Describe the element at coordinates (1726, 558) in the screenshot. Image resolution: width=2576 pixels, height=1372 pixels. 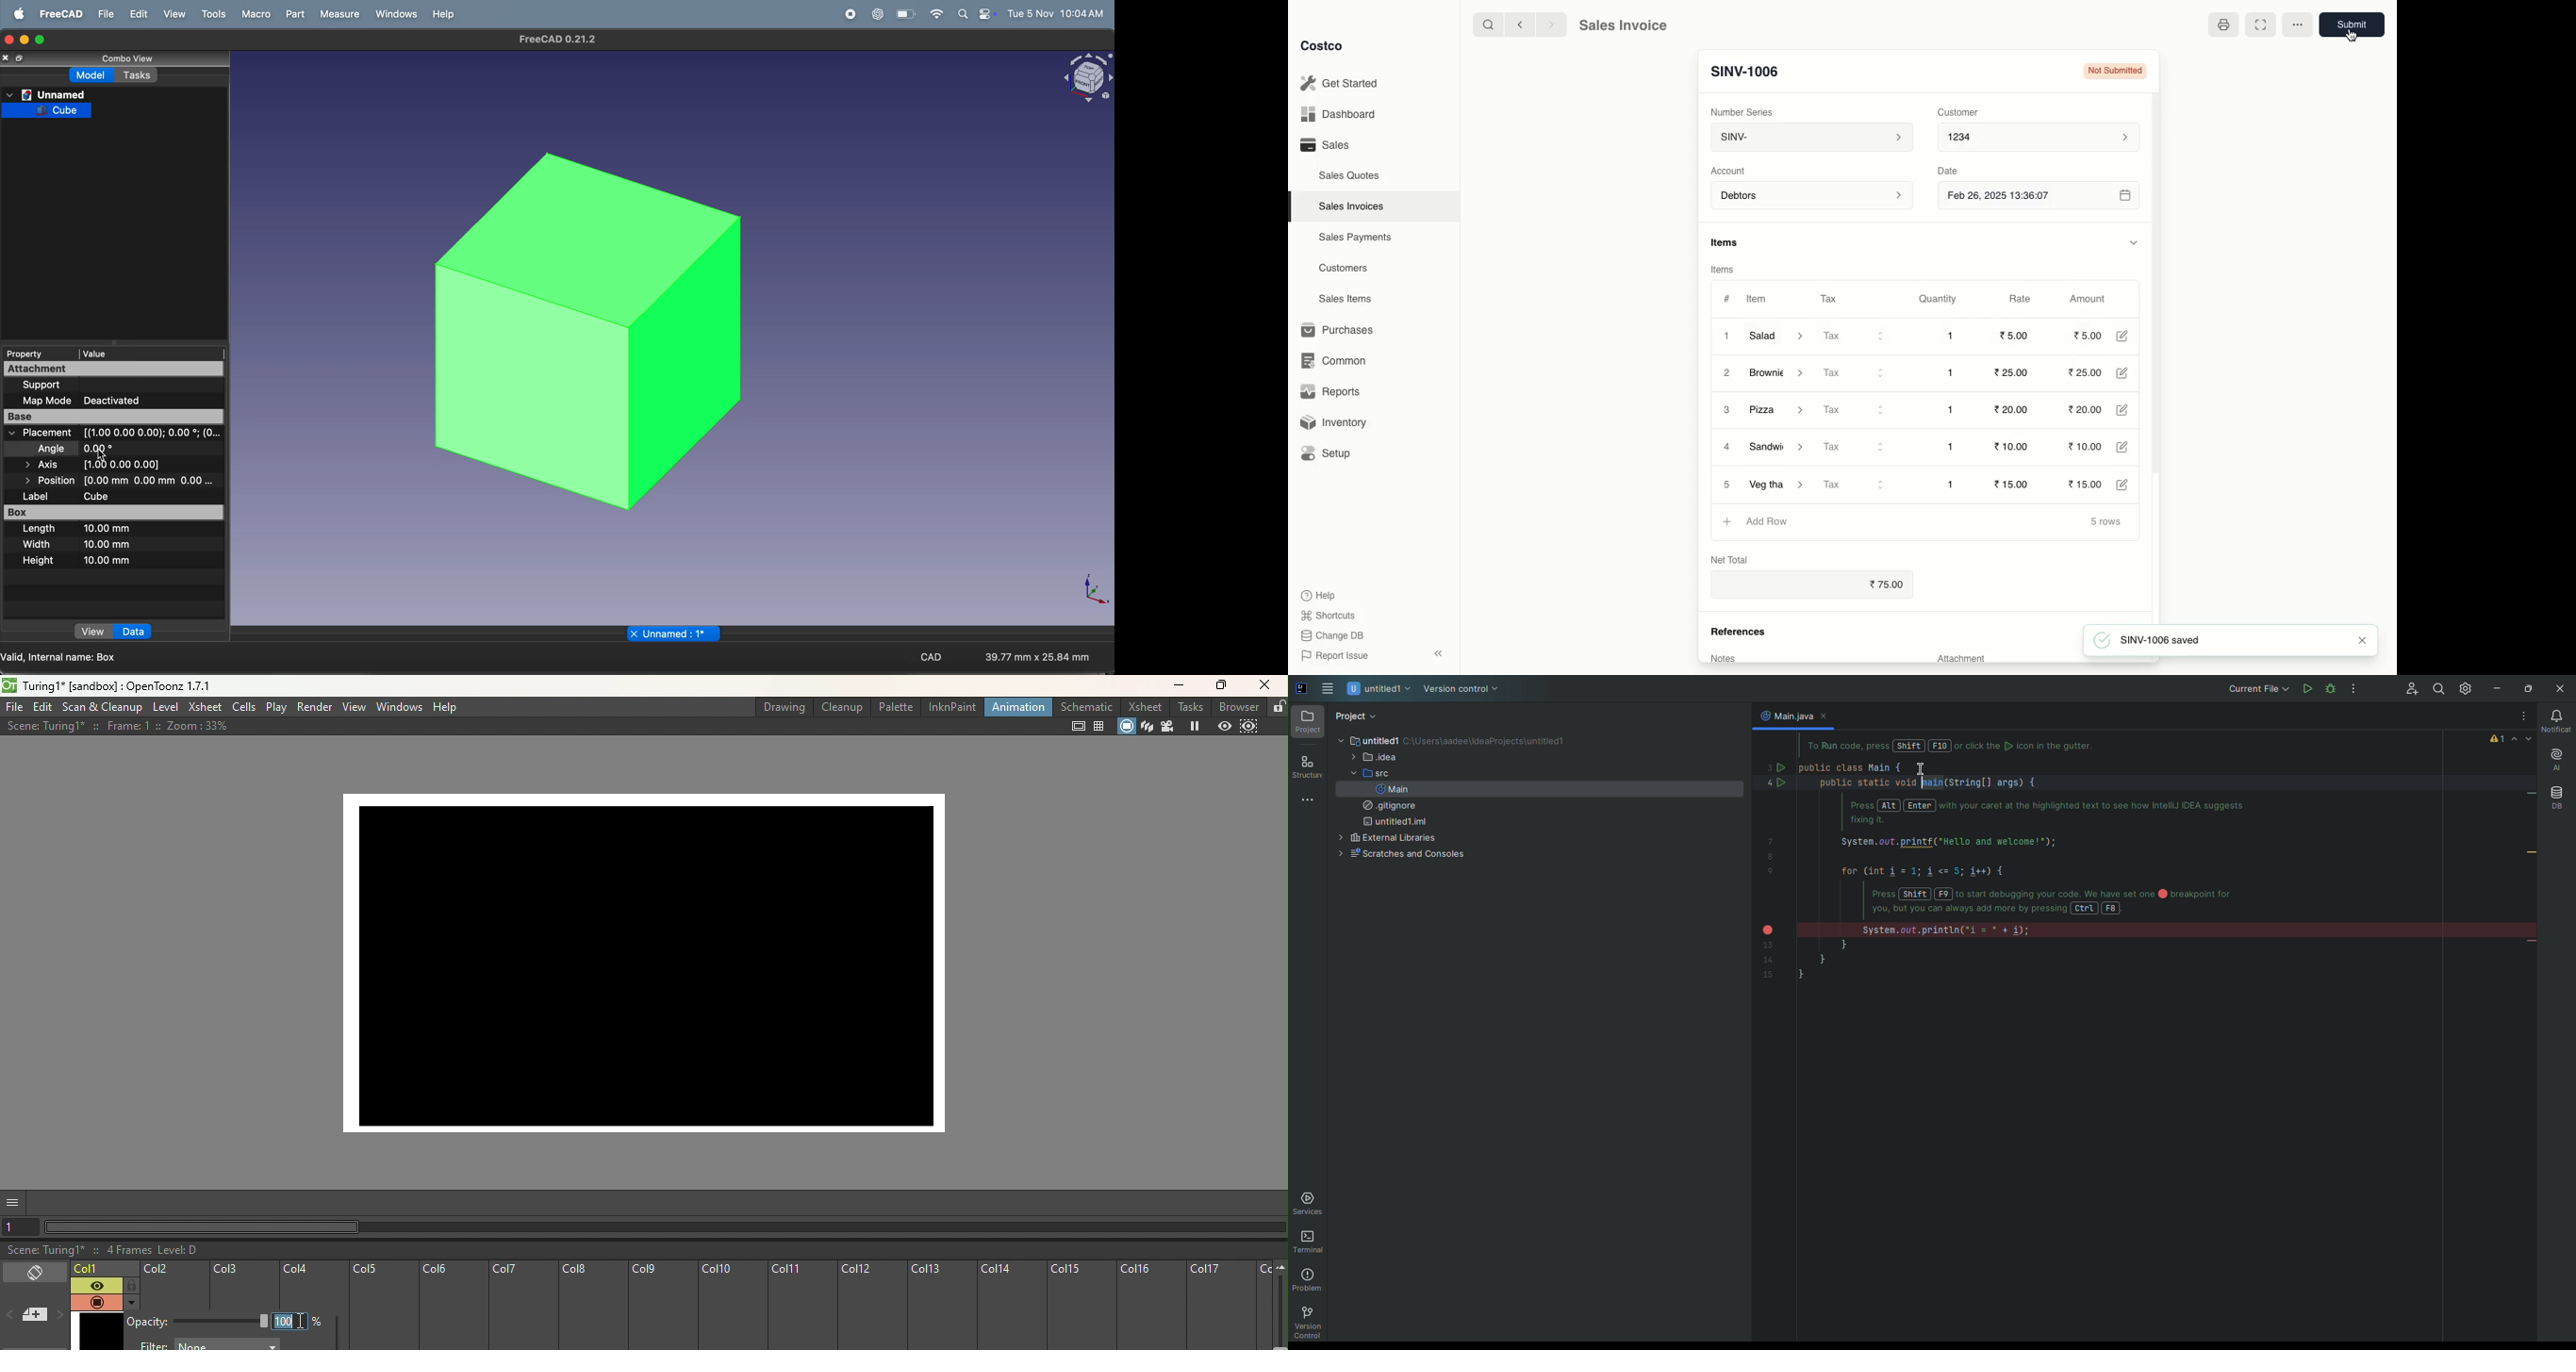
I see `Net Total` at that location.